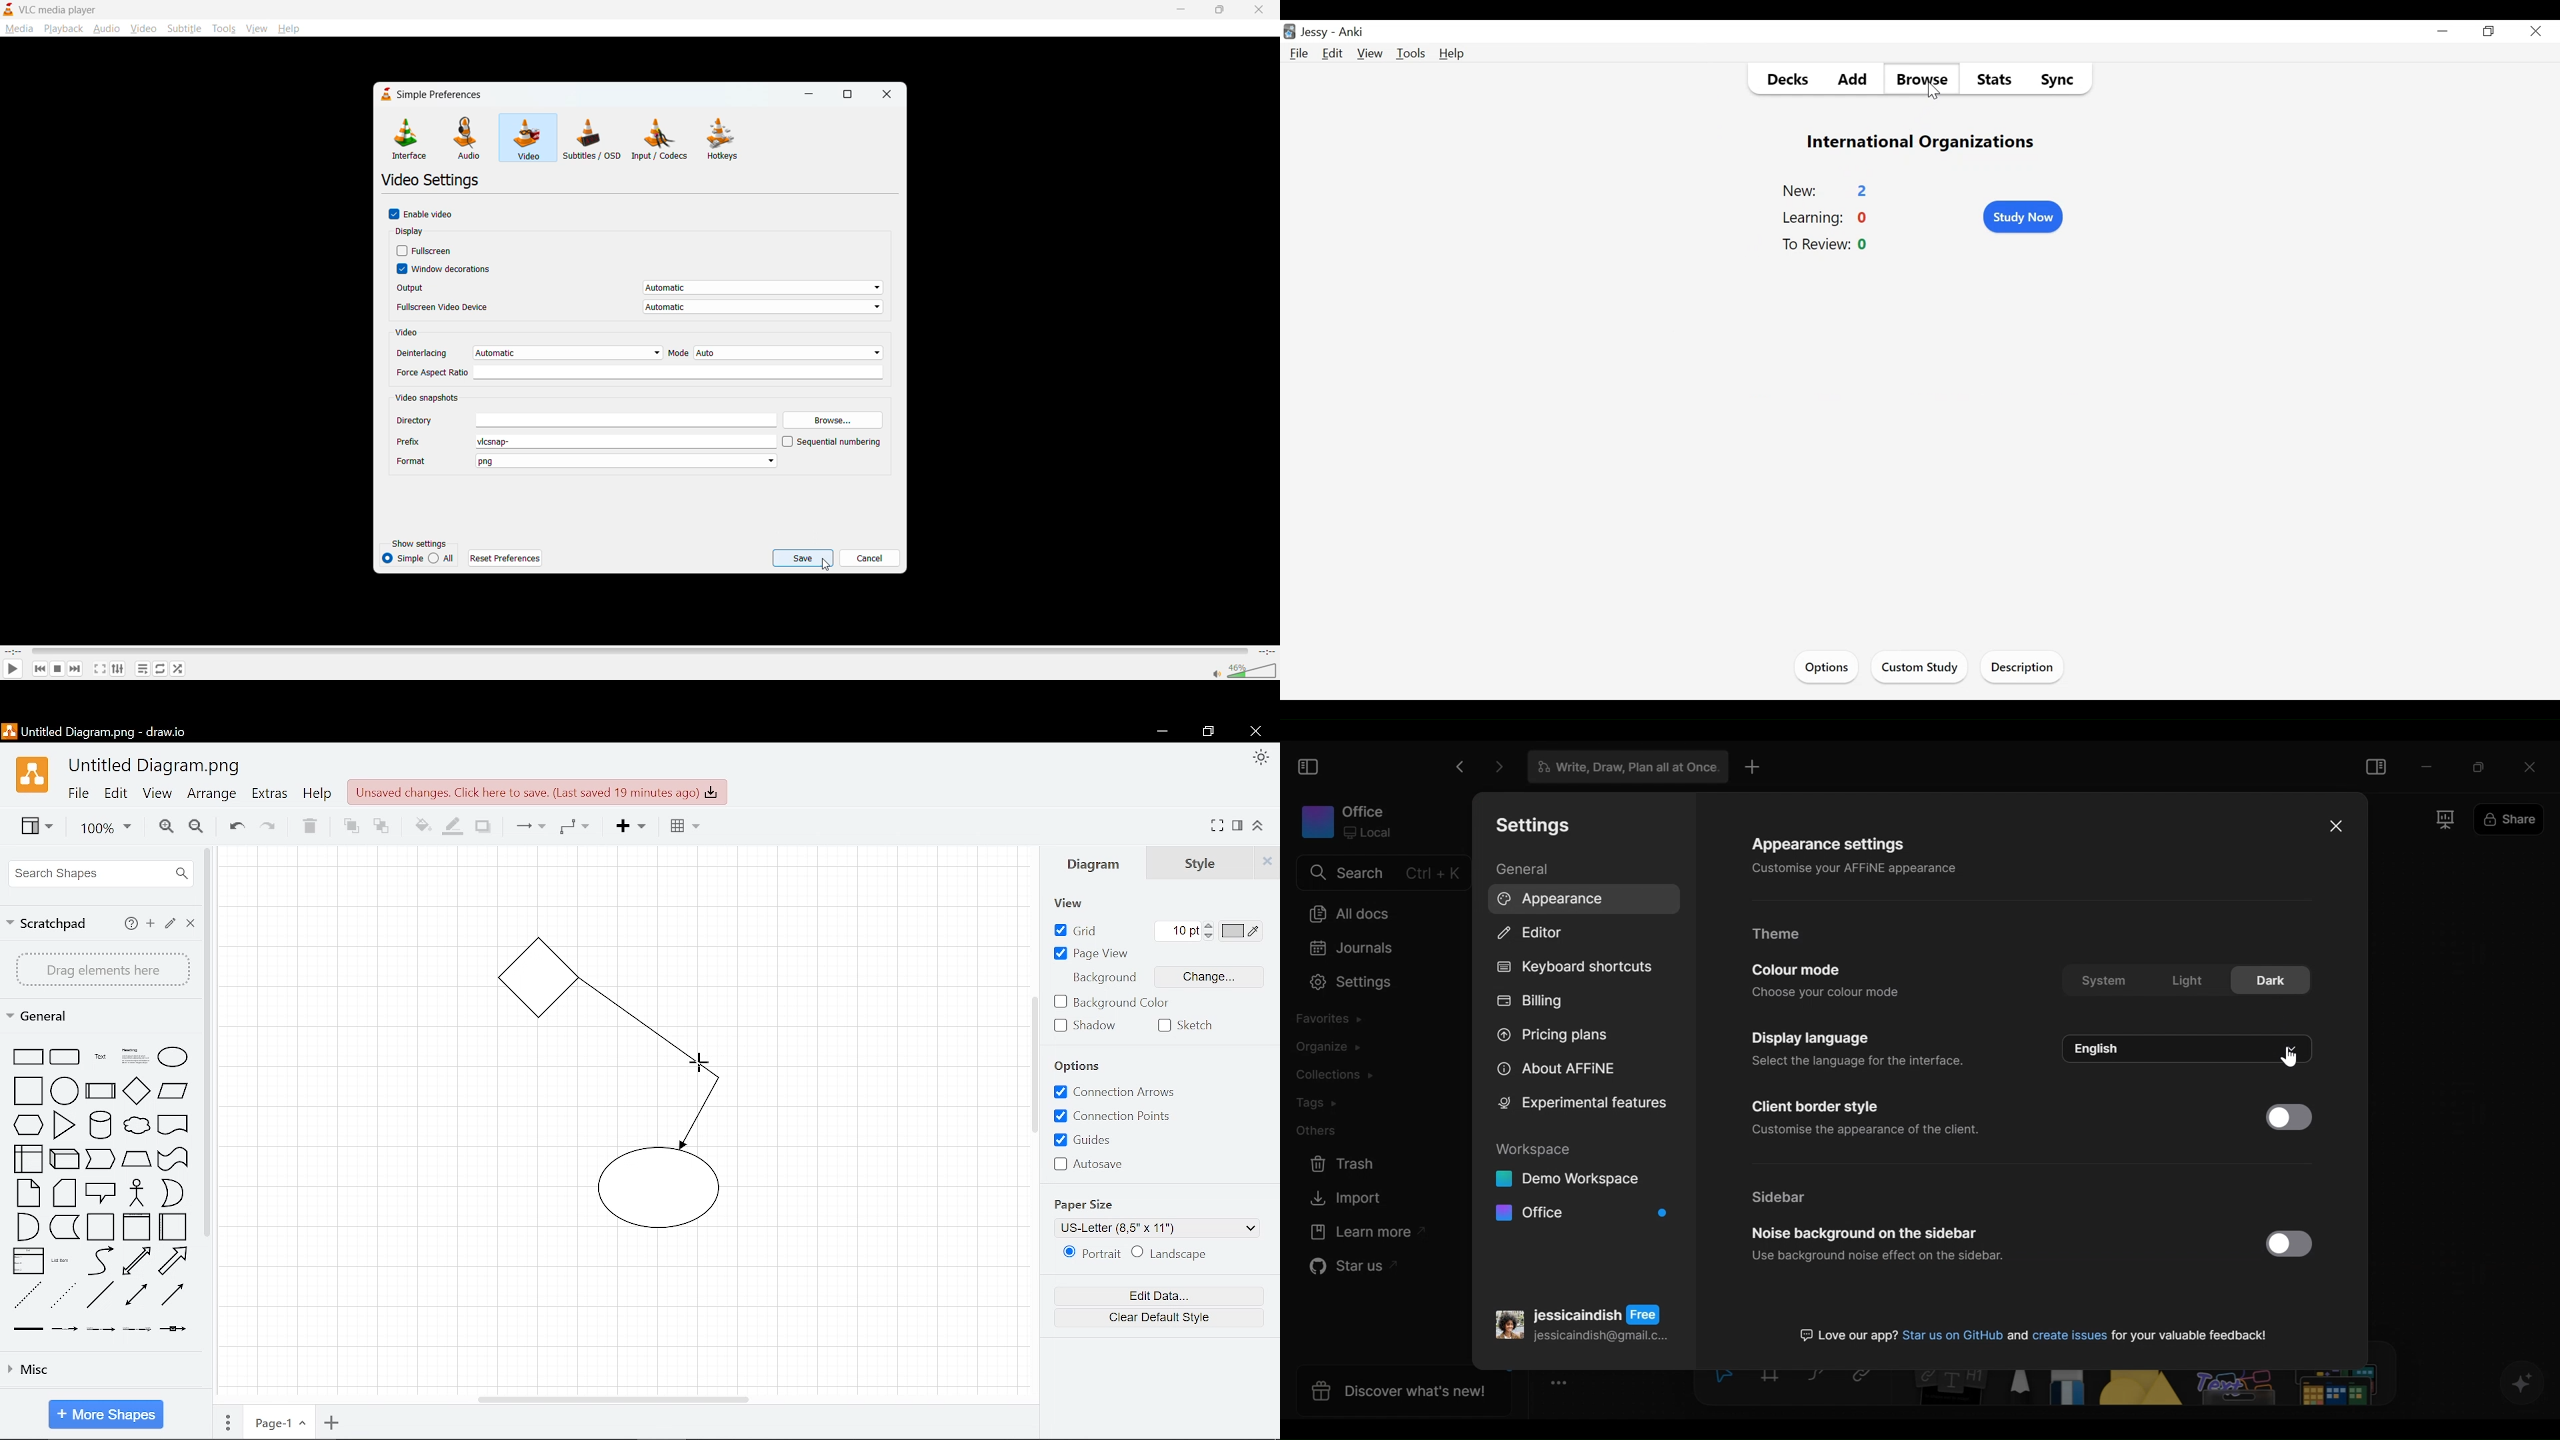 This screenshot has width=2576, height=1456. Describe the element at coordinates (1058, 930) in the screenshot. I see `checkbox` at that location.